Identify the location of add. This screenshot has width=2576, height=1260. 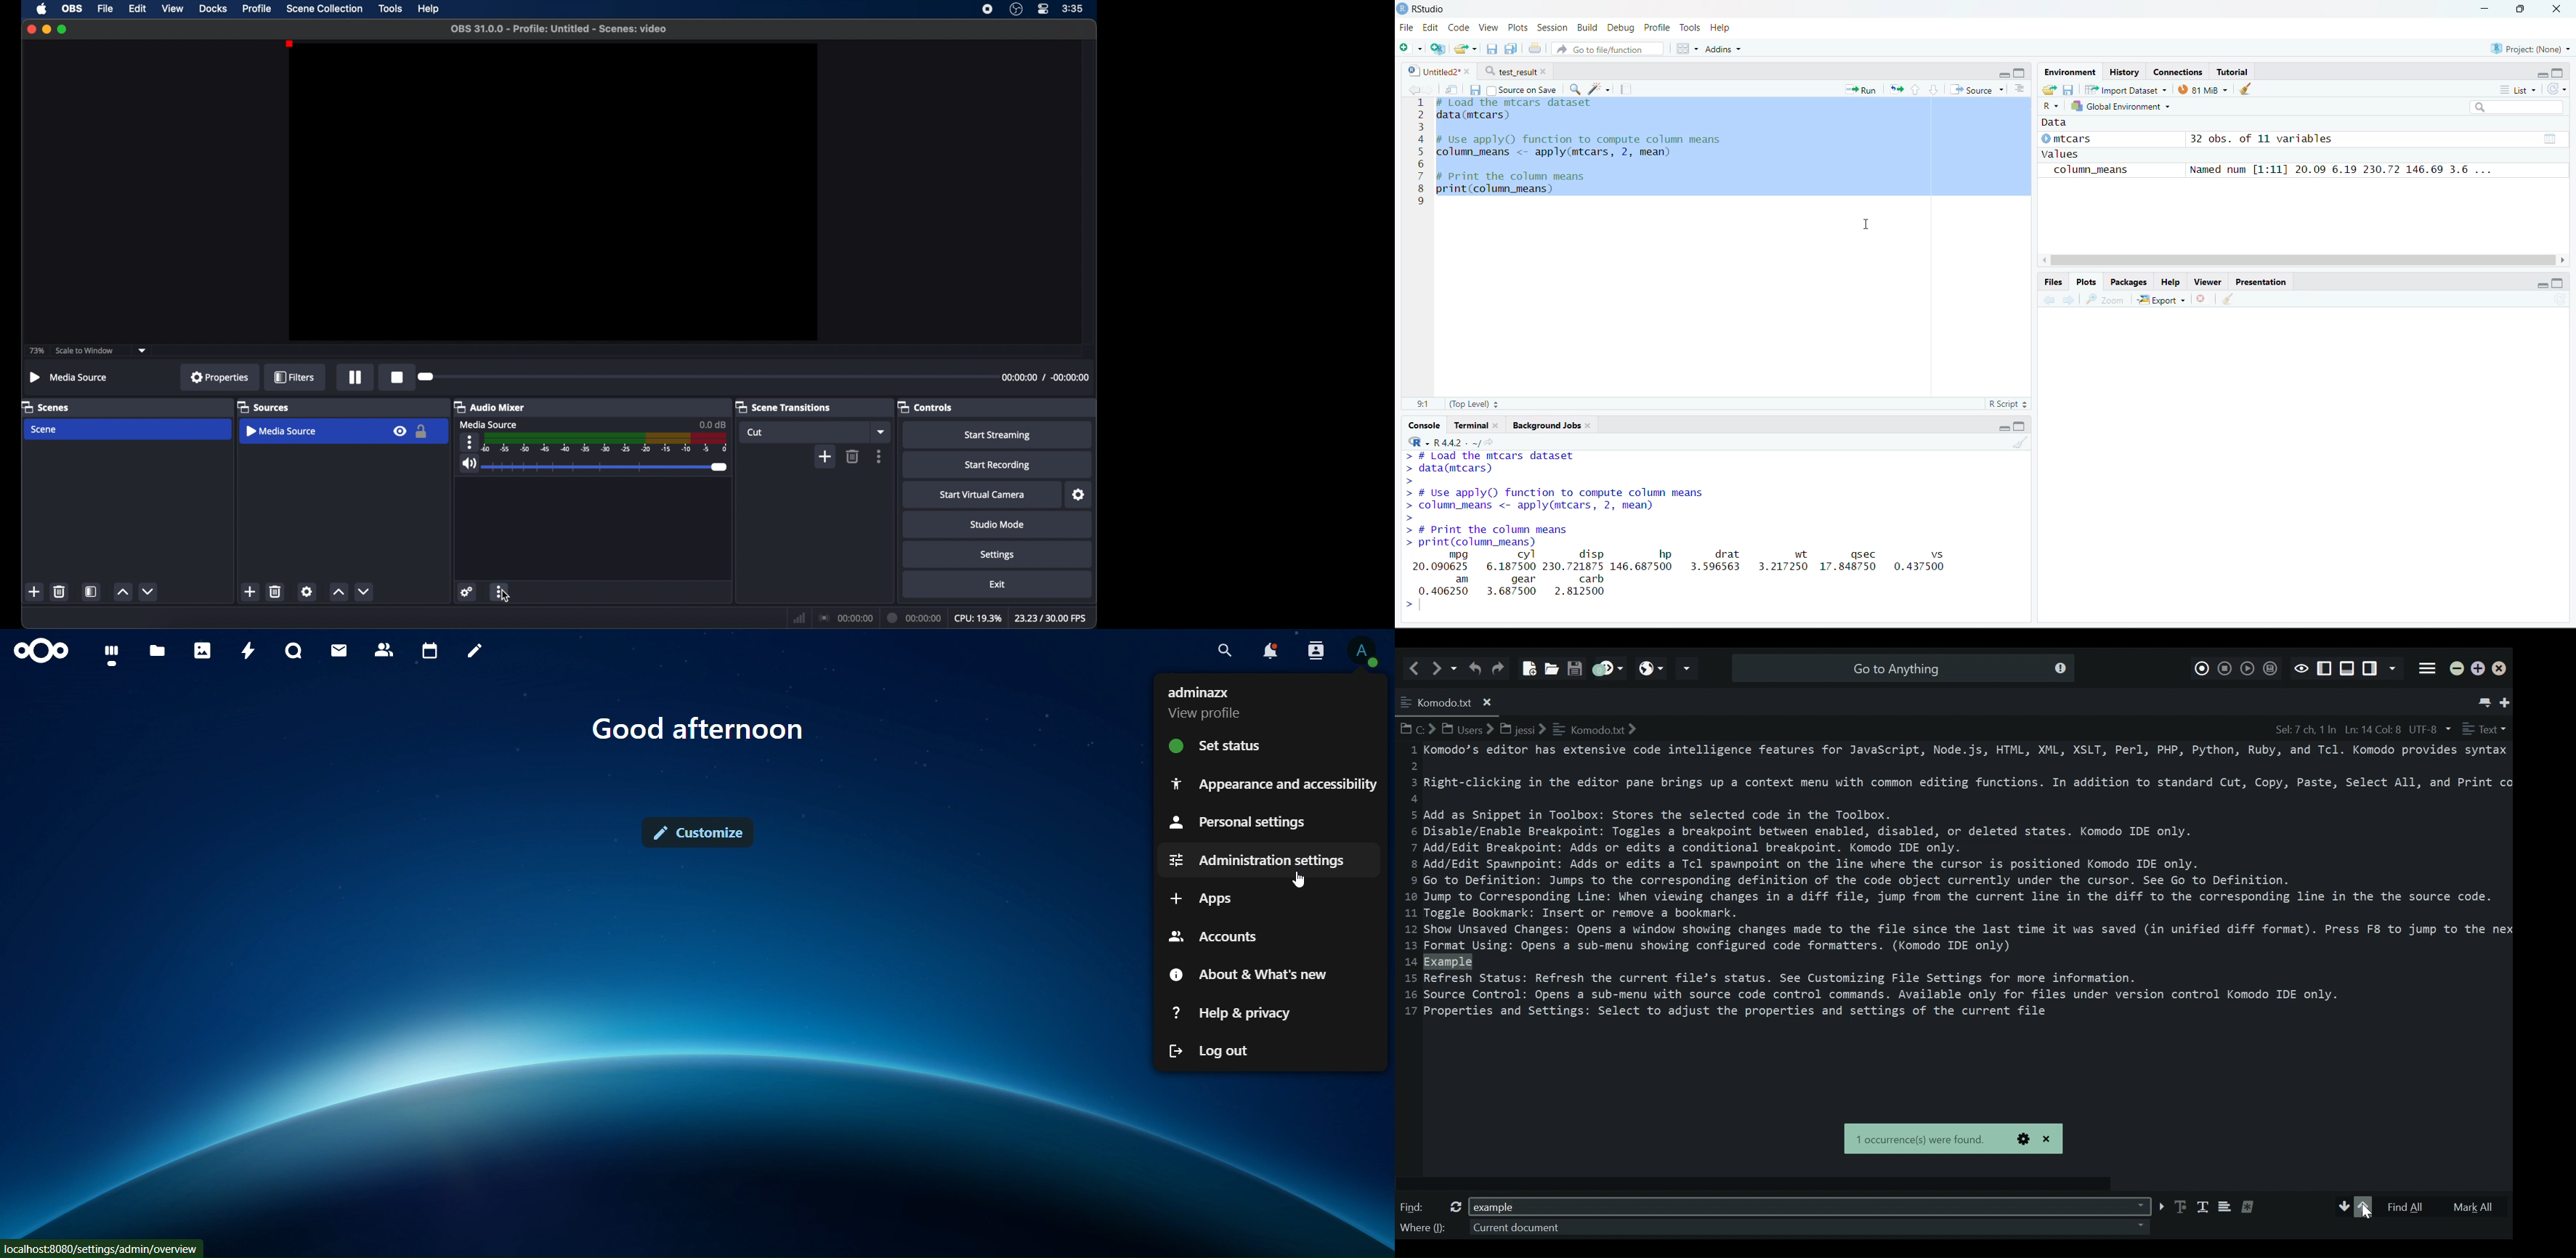
(825, 456).